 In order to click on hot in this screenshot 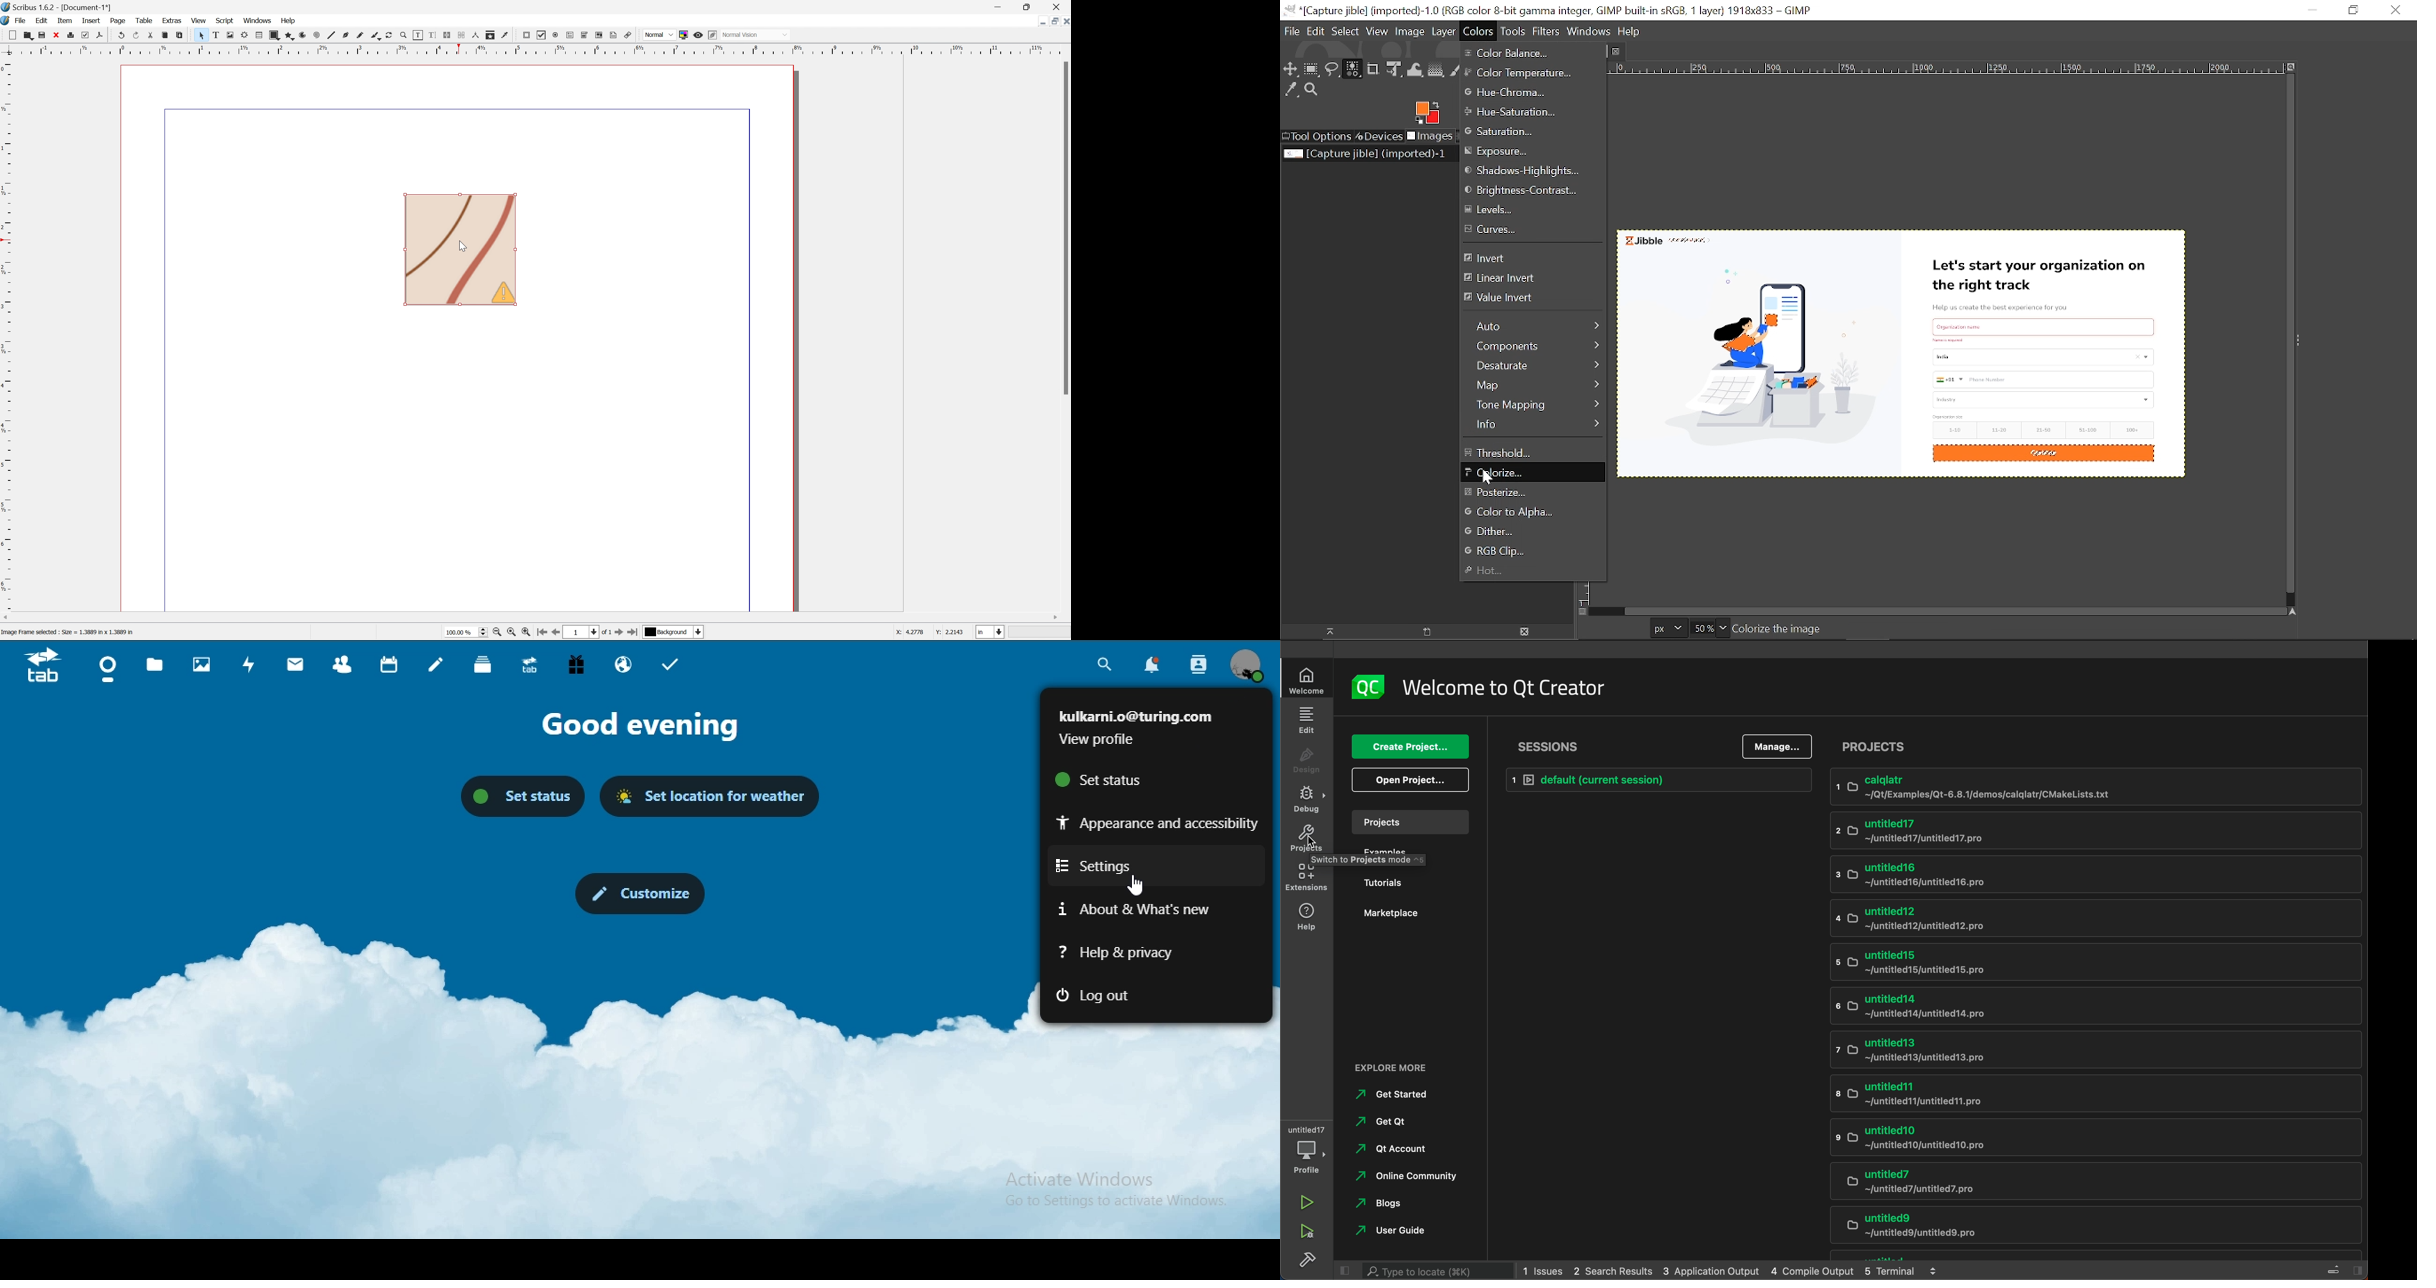, I will do `click(1529, 572)`.